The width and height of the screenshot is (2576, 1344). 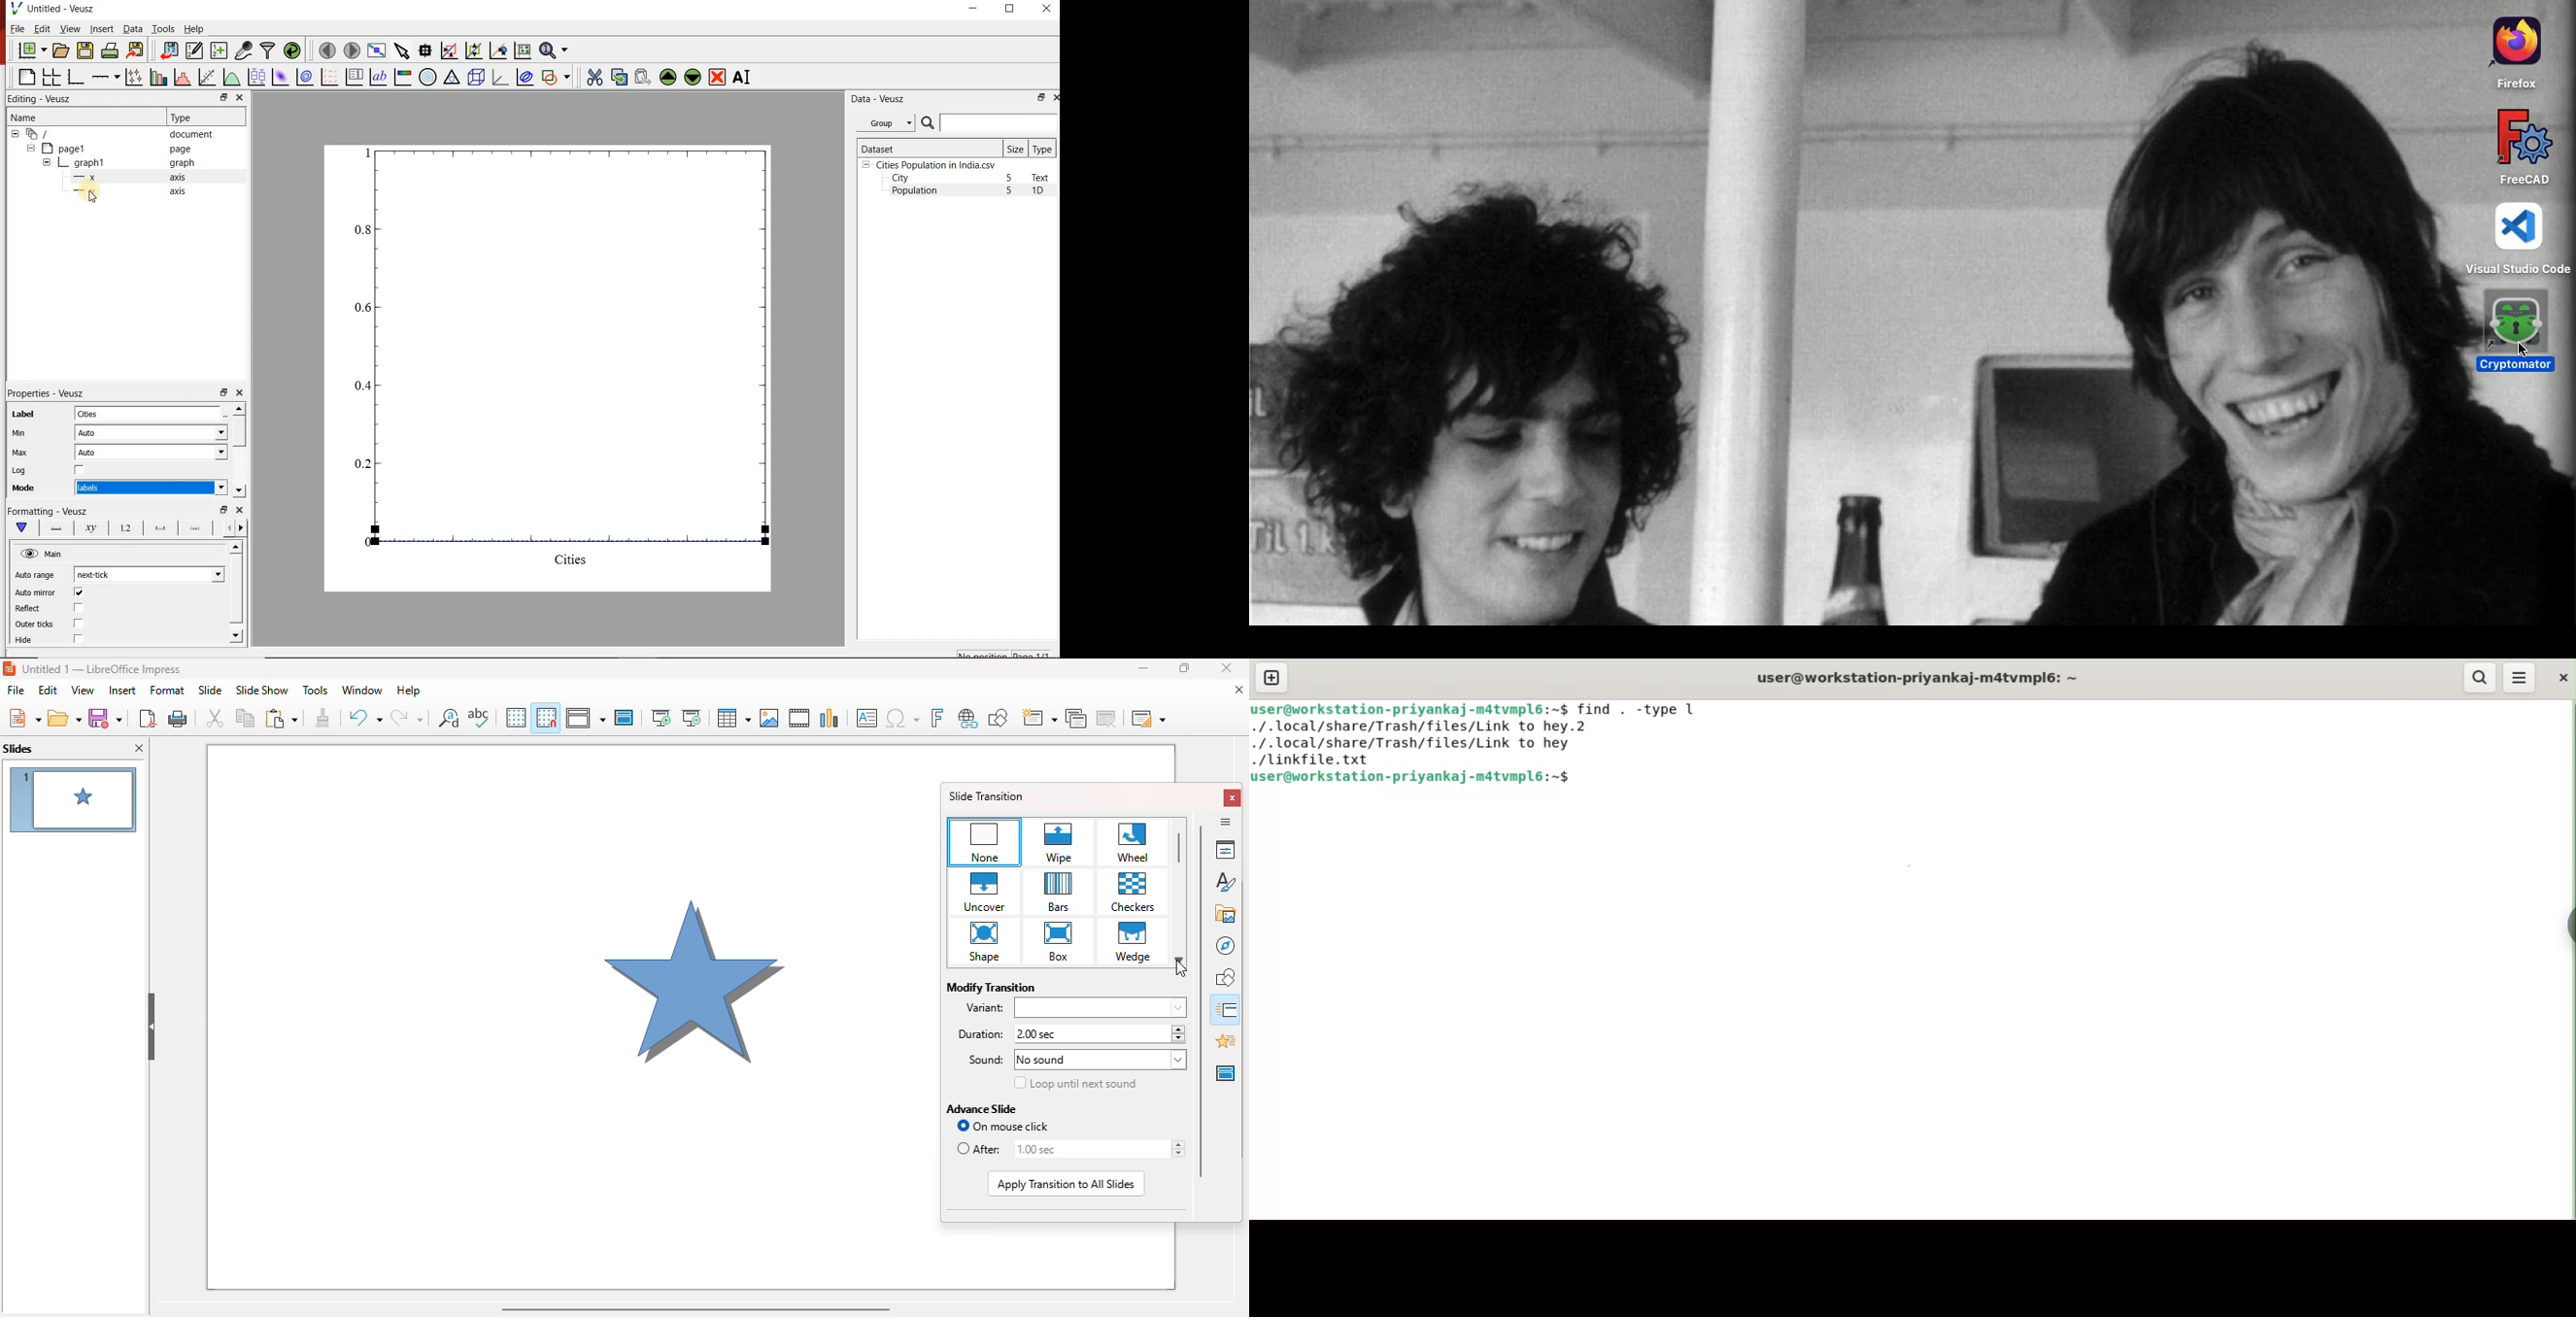 What do you see at coordinates (9, 669) in the screenshot?
I see `LibreOffice logo` at bounding box center [9, 669].